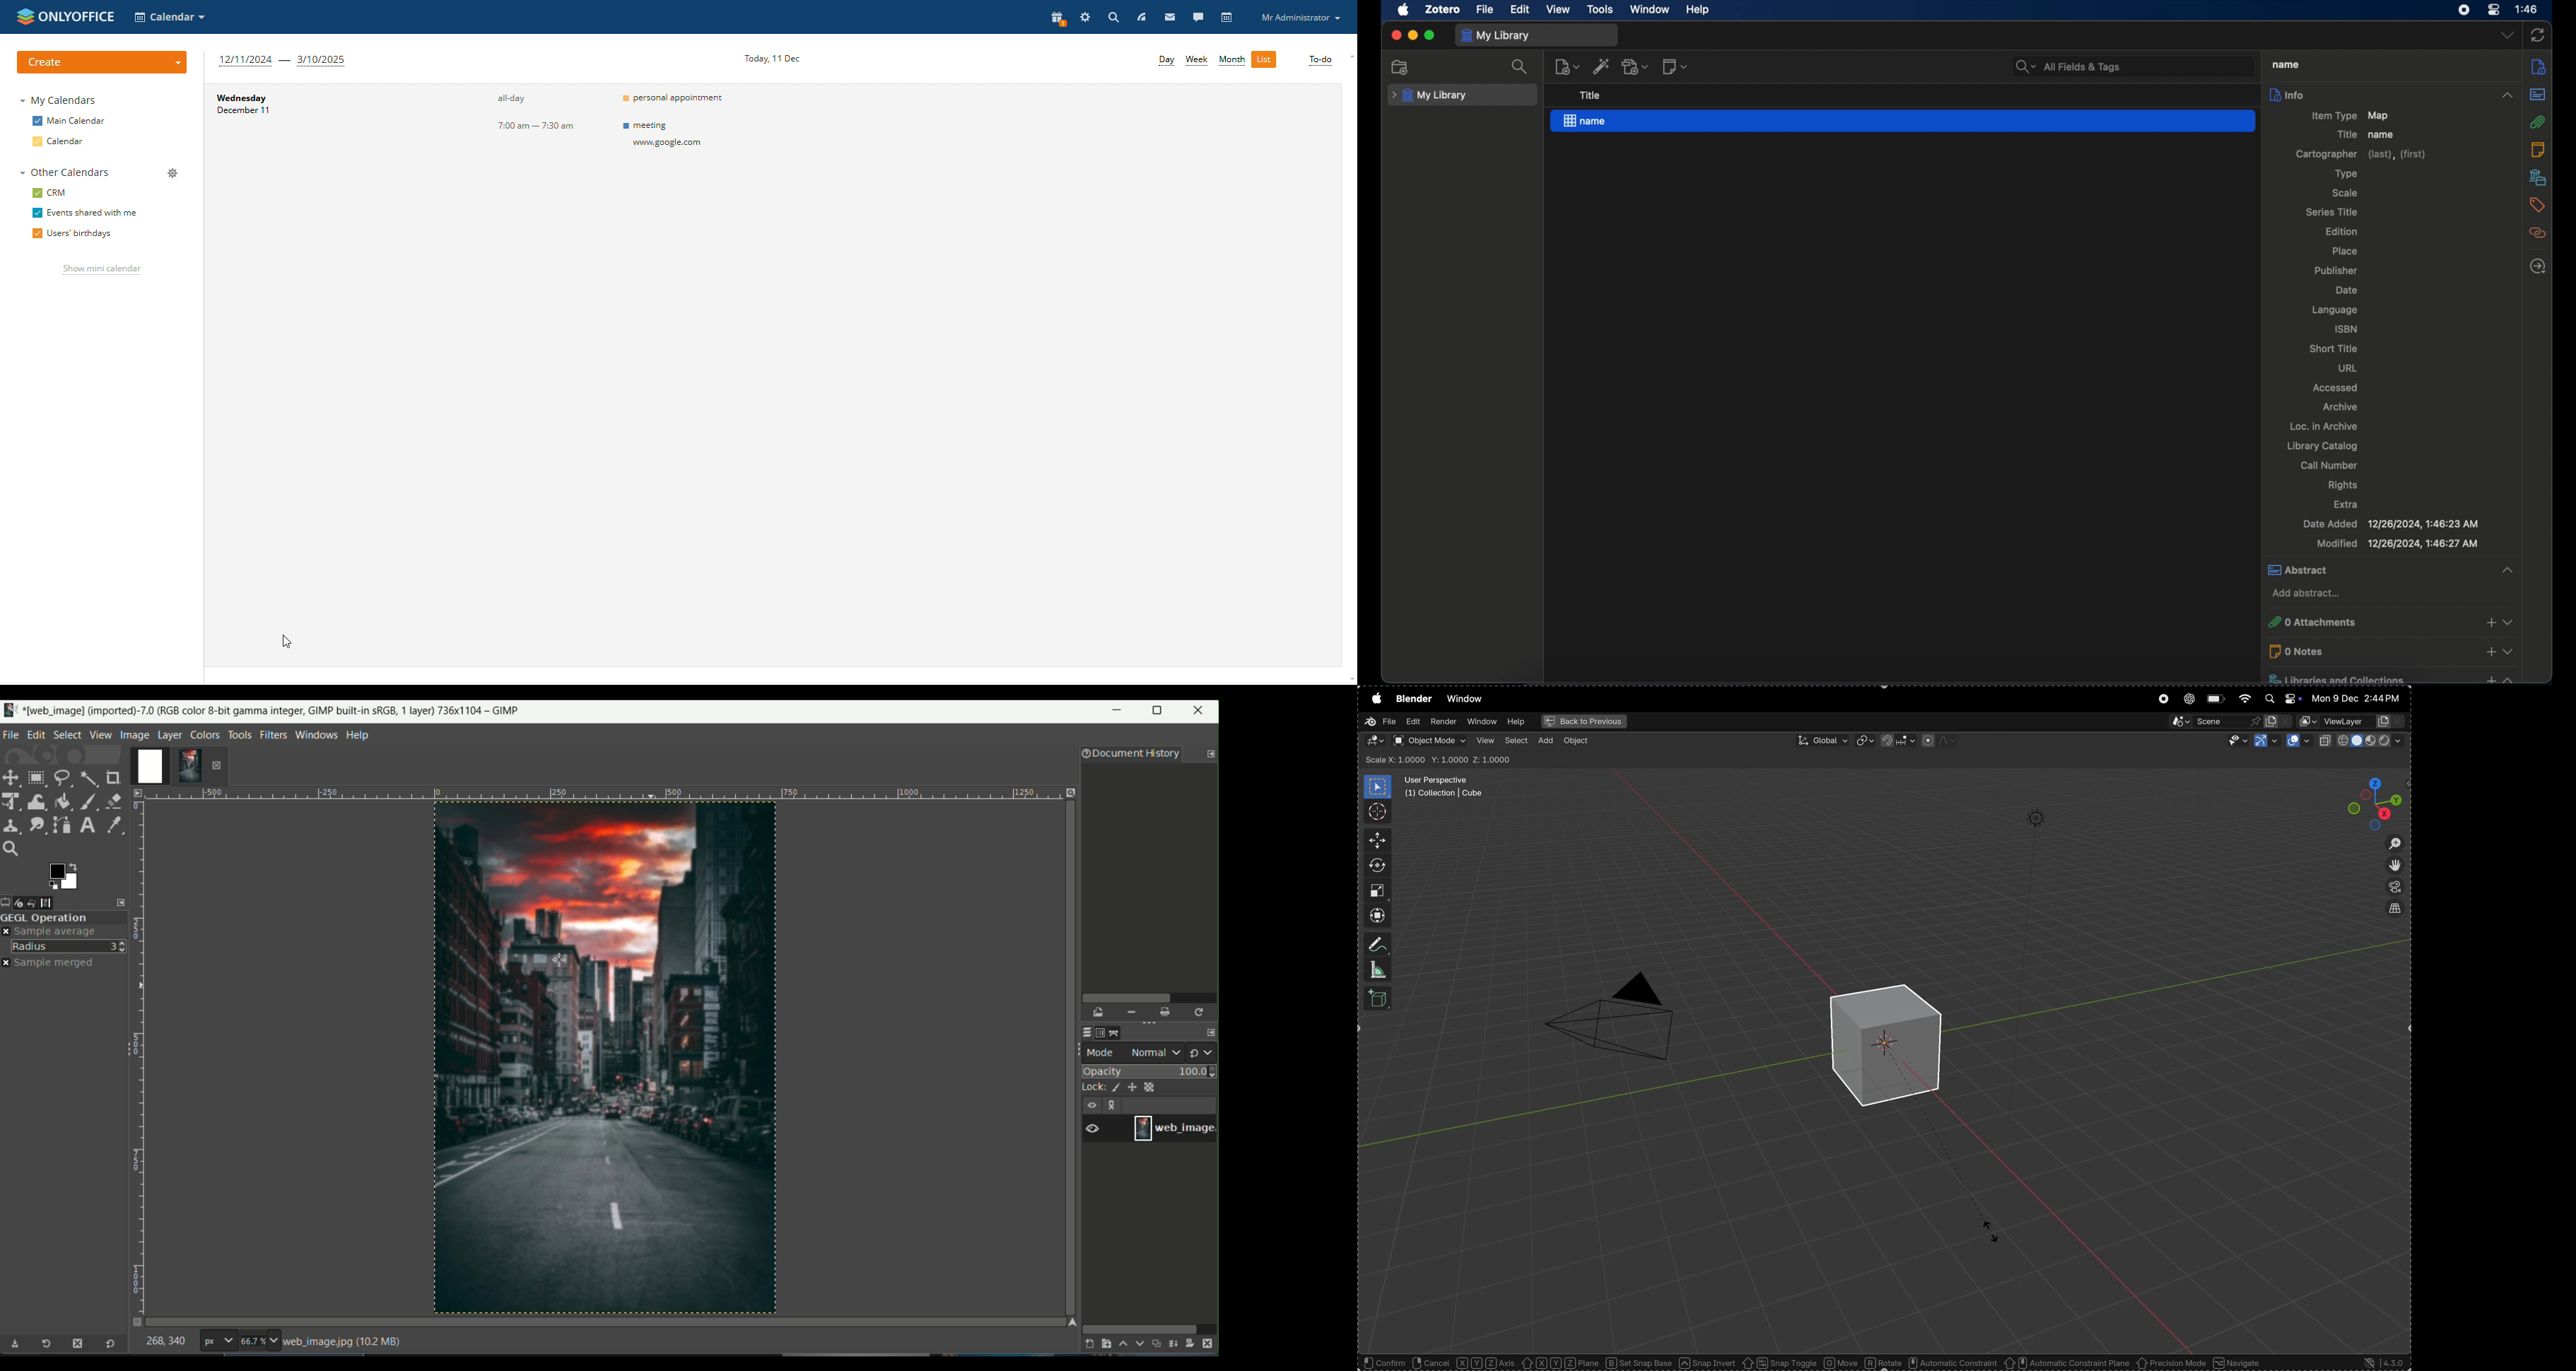 This screenshot has width=2576, height=1372. Describe the element at coordinates (1402, 67) in the screenshot. I see `new collection` at that location.